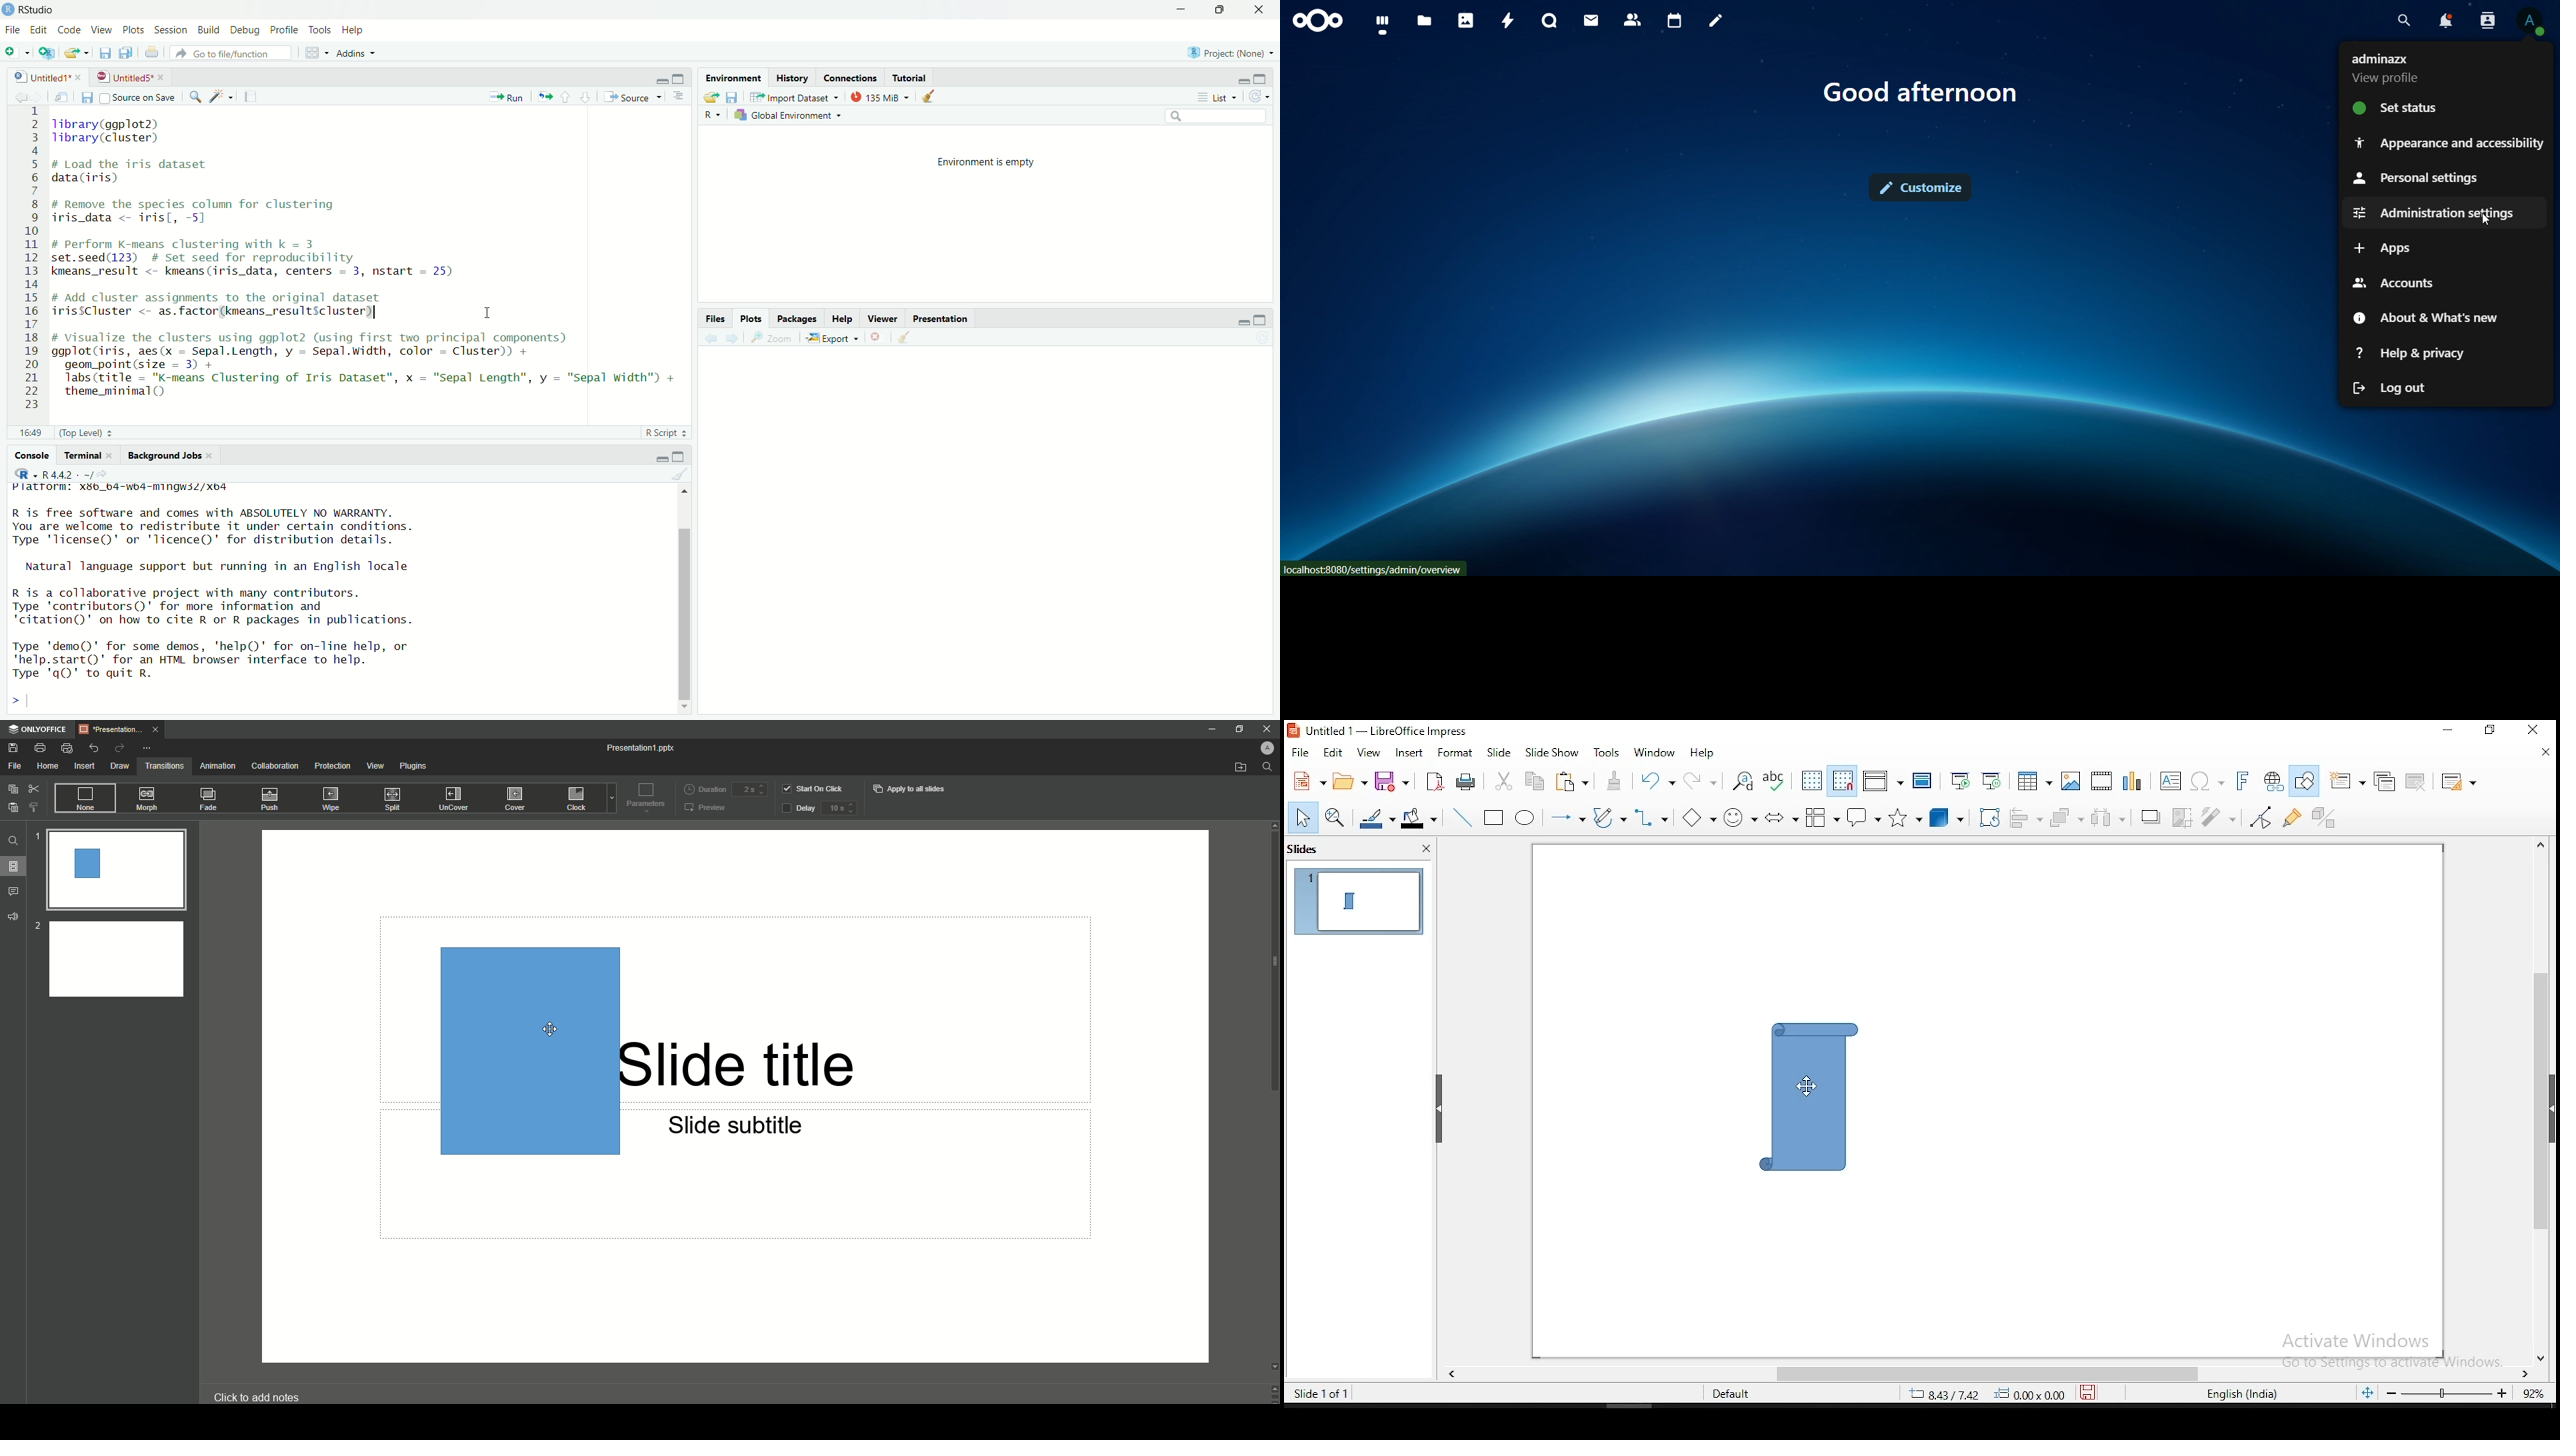  Describe the element at coordinates (2431, 319) in the screenshot. I see `about & what's new` at that location.